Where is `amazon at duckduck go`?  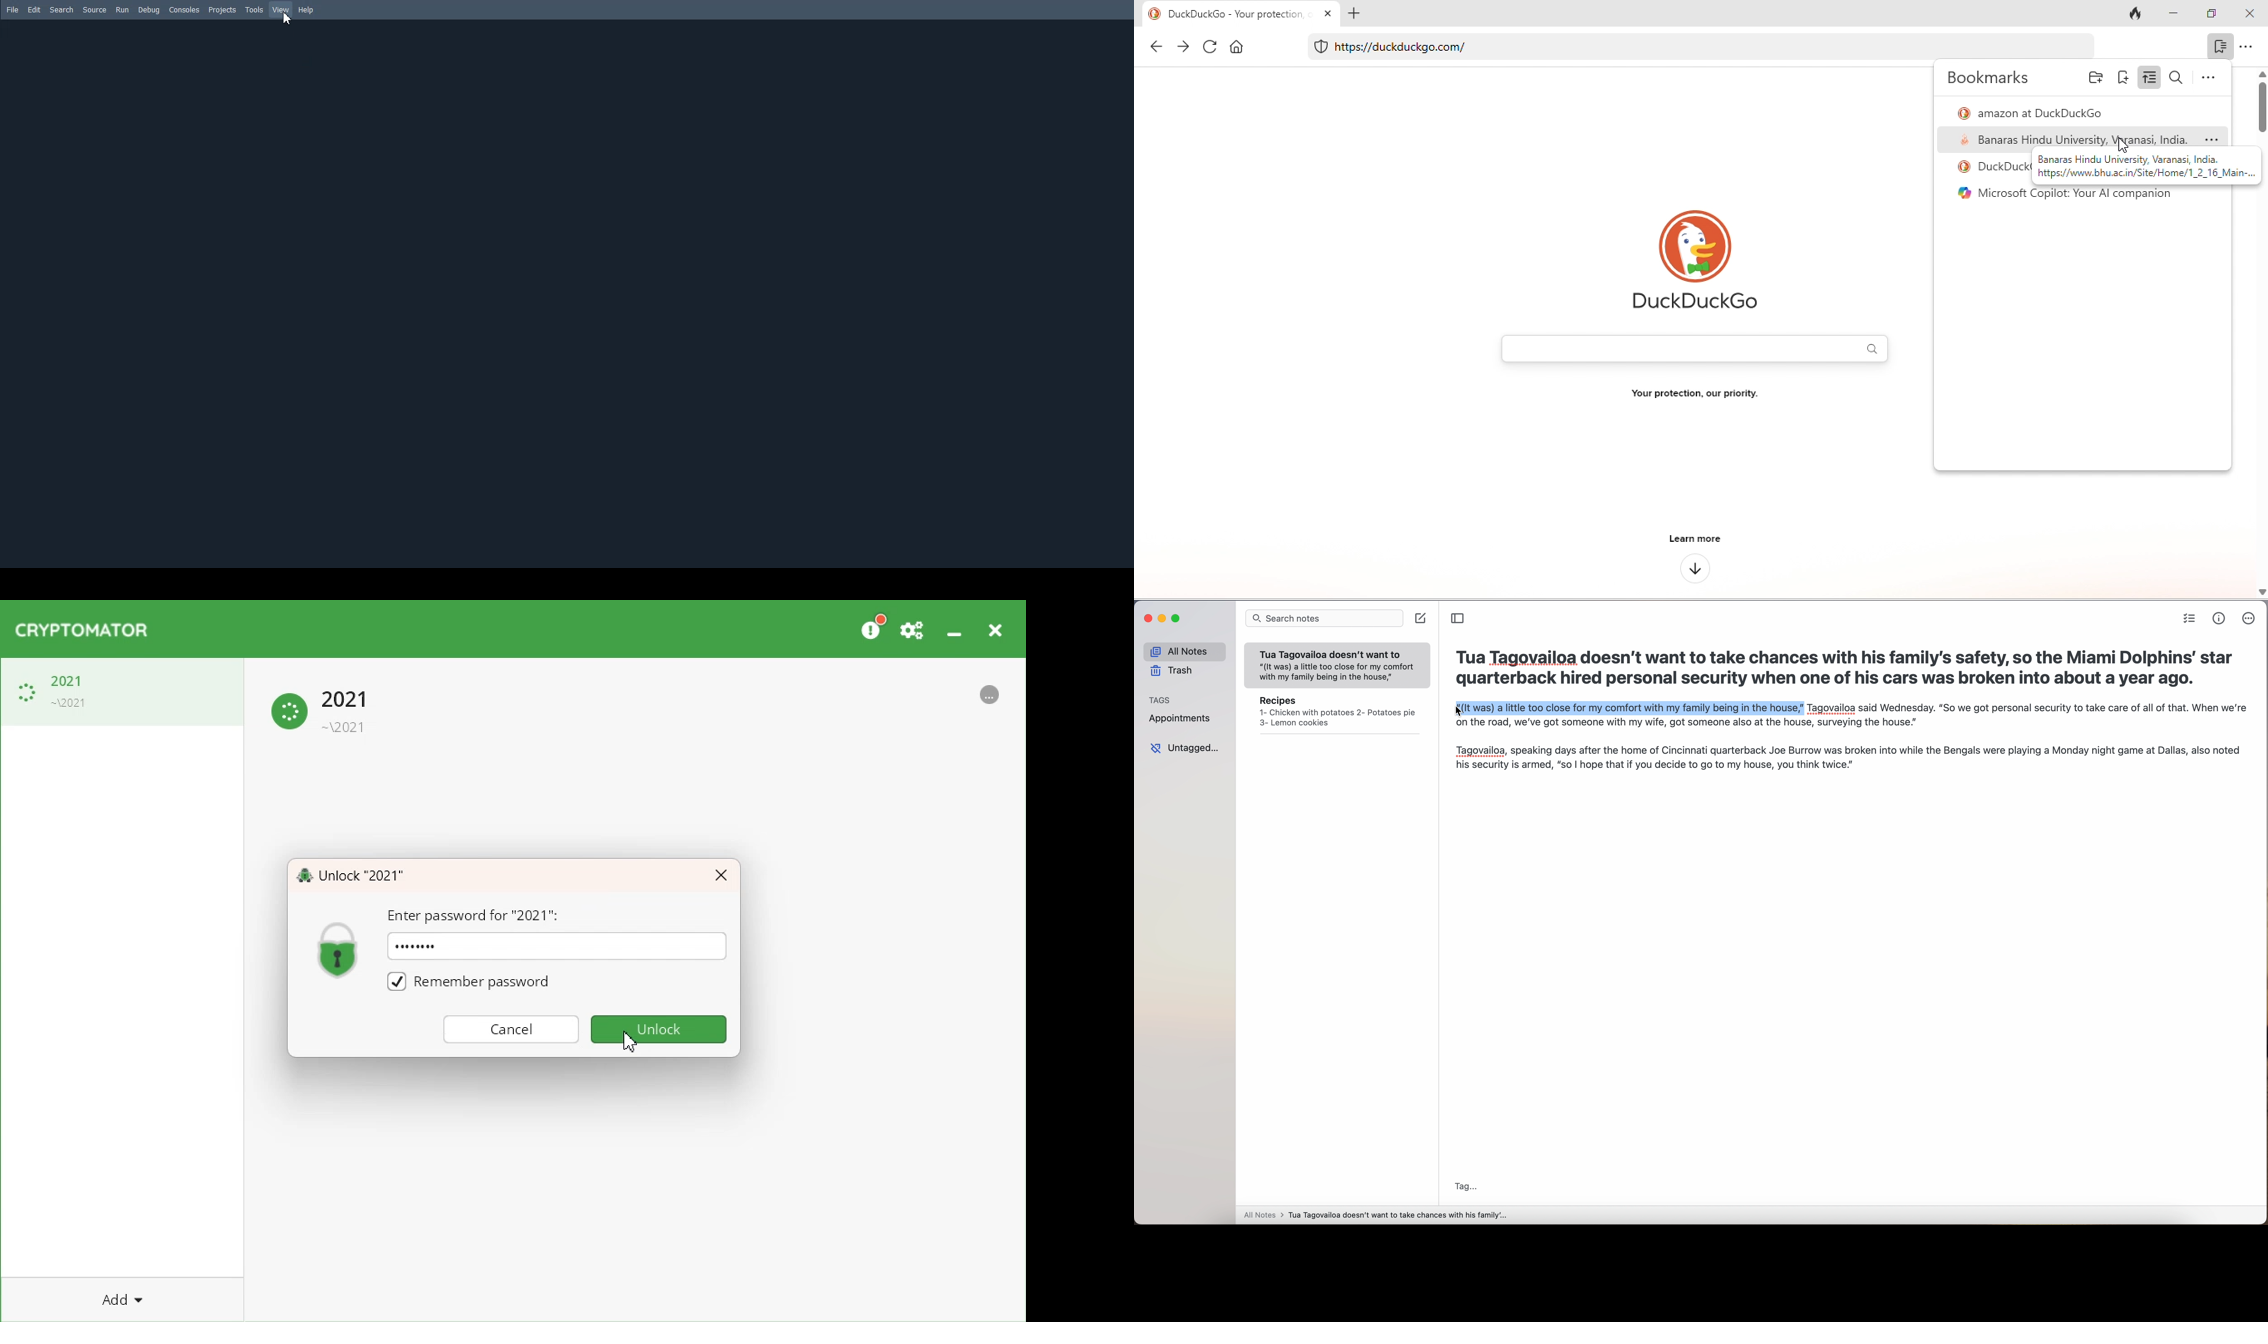 amazon at duckduck go is located at coordinates (2034, 111).